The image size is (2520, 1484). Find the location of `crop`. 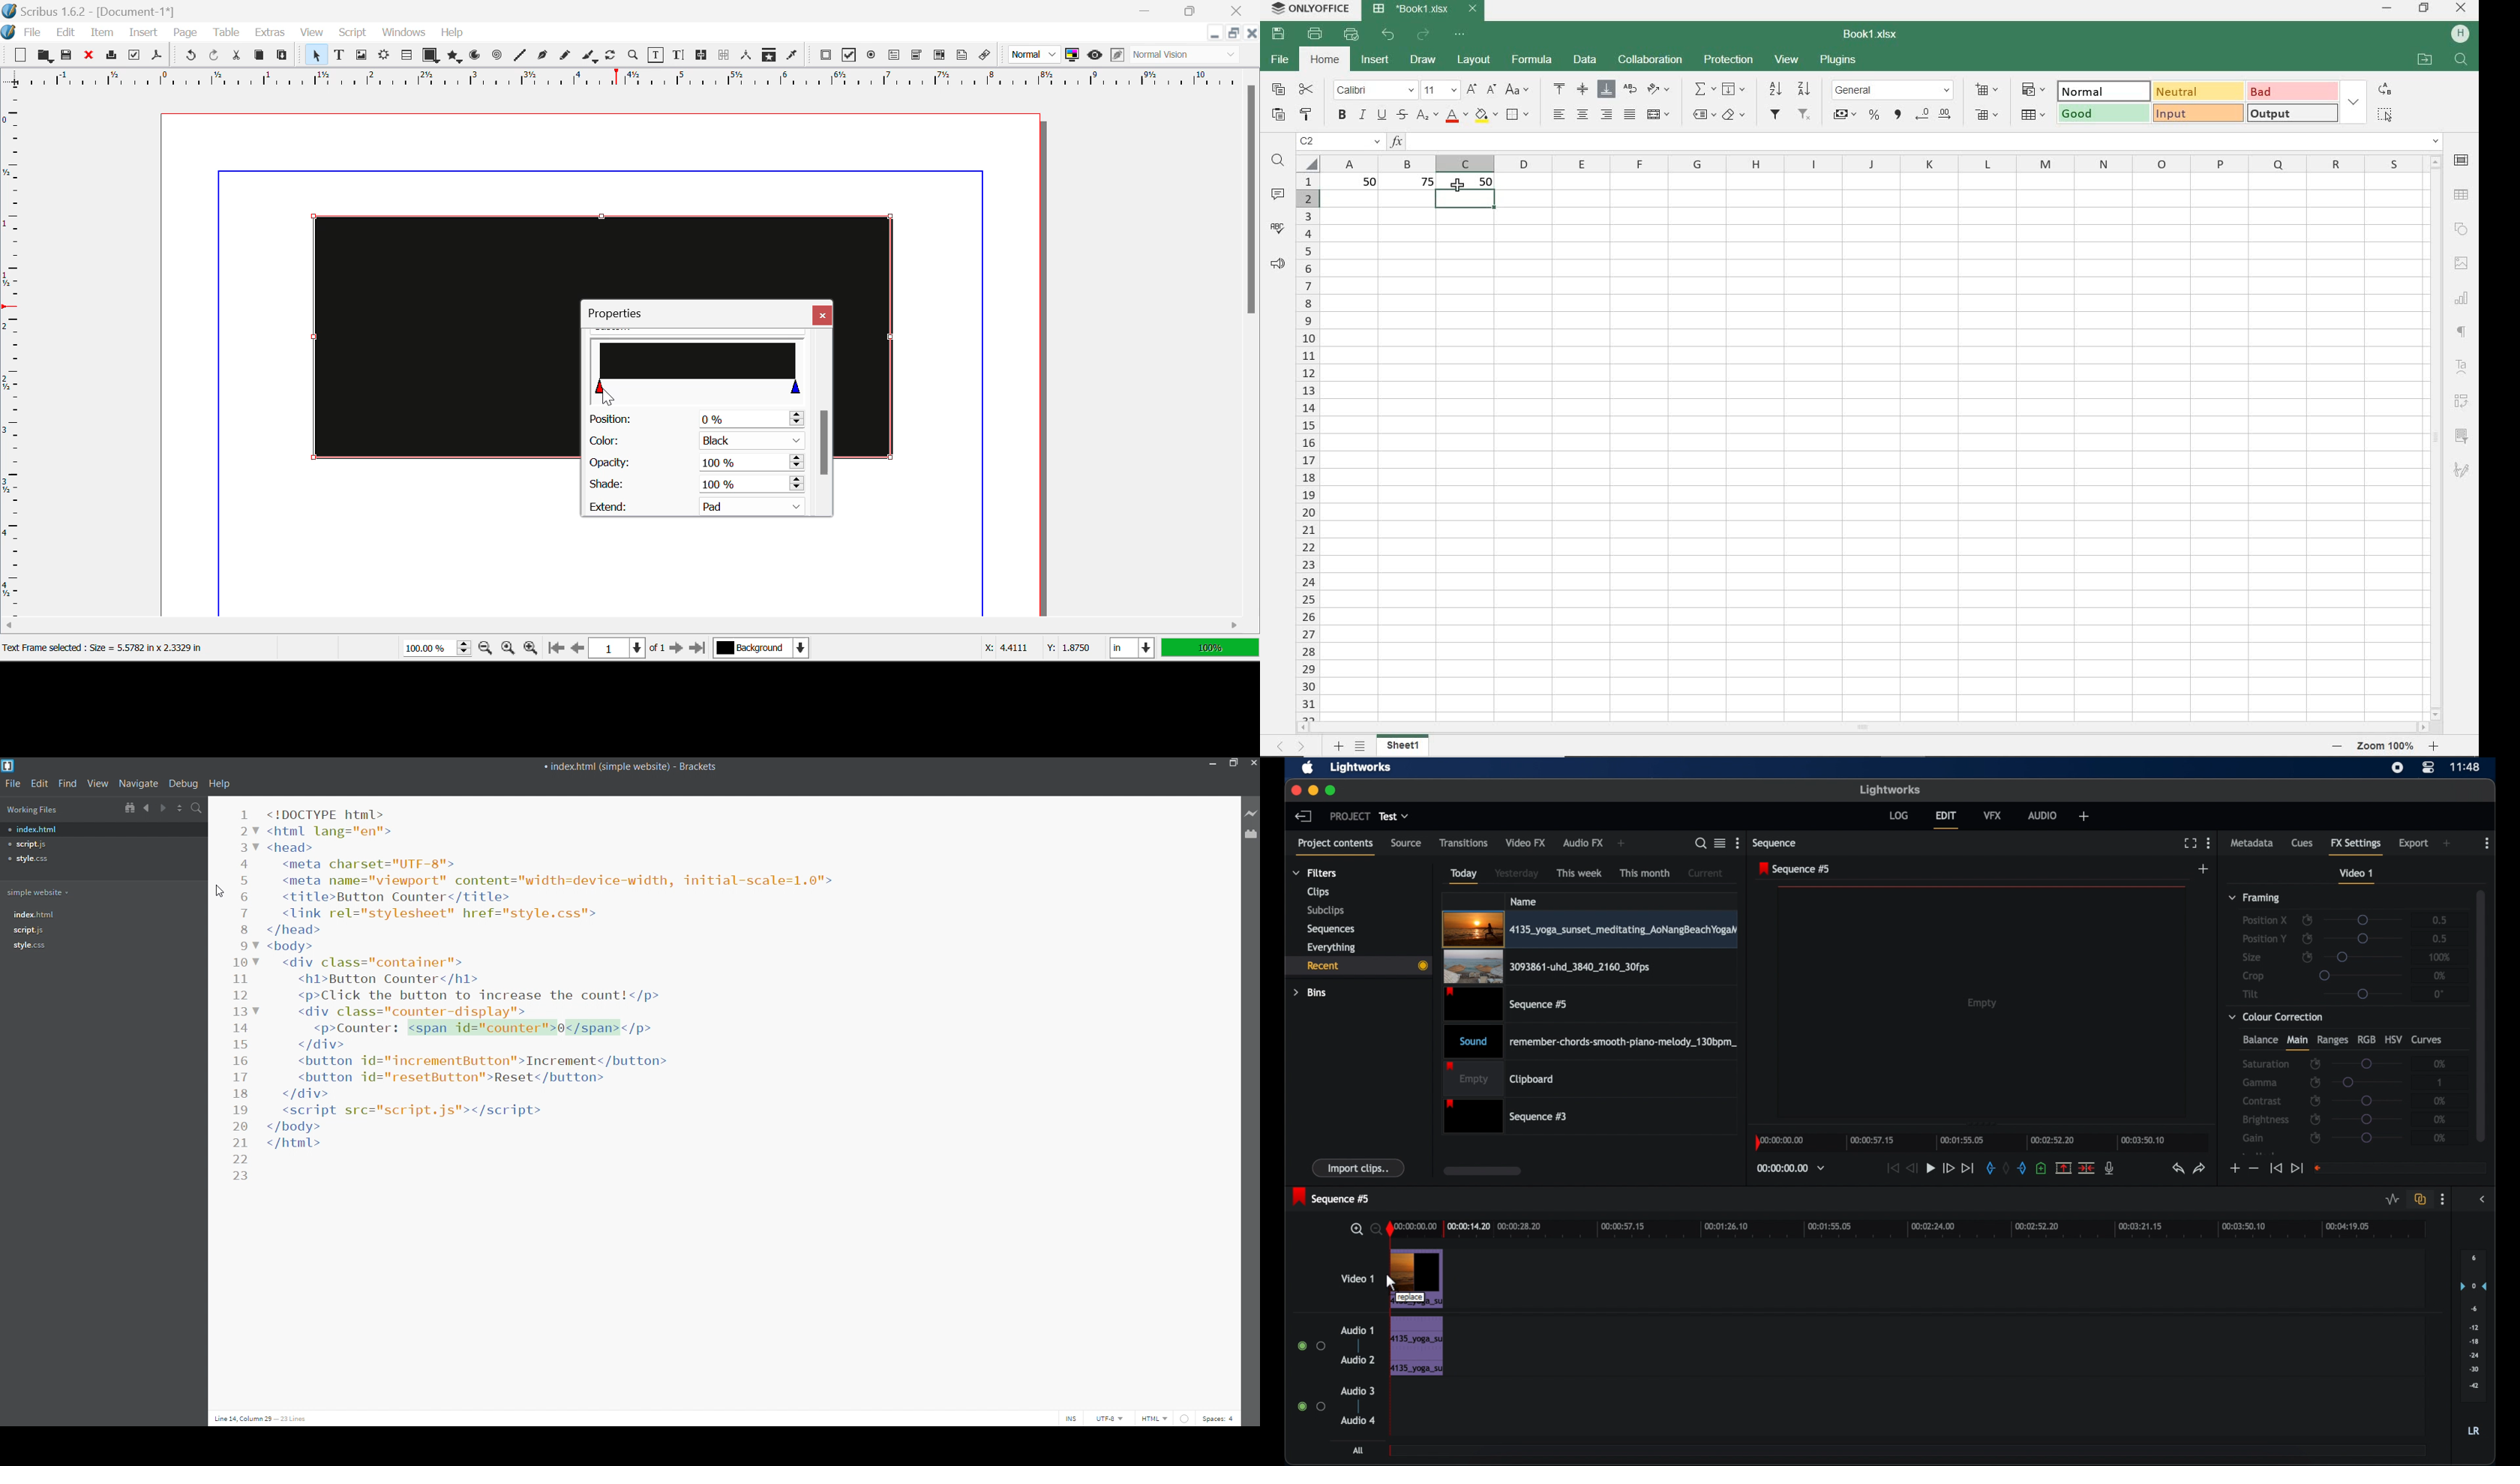

crop is located at coordinates (2254, 976).